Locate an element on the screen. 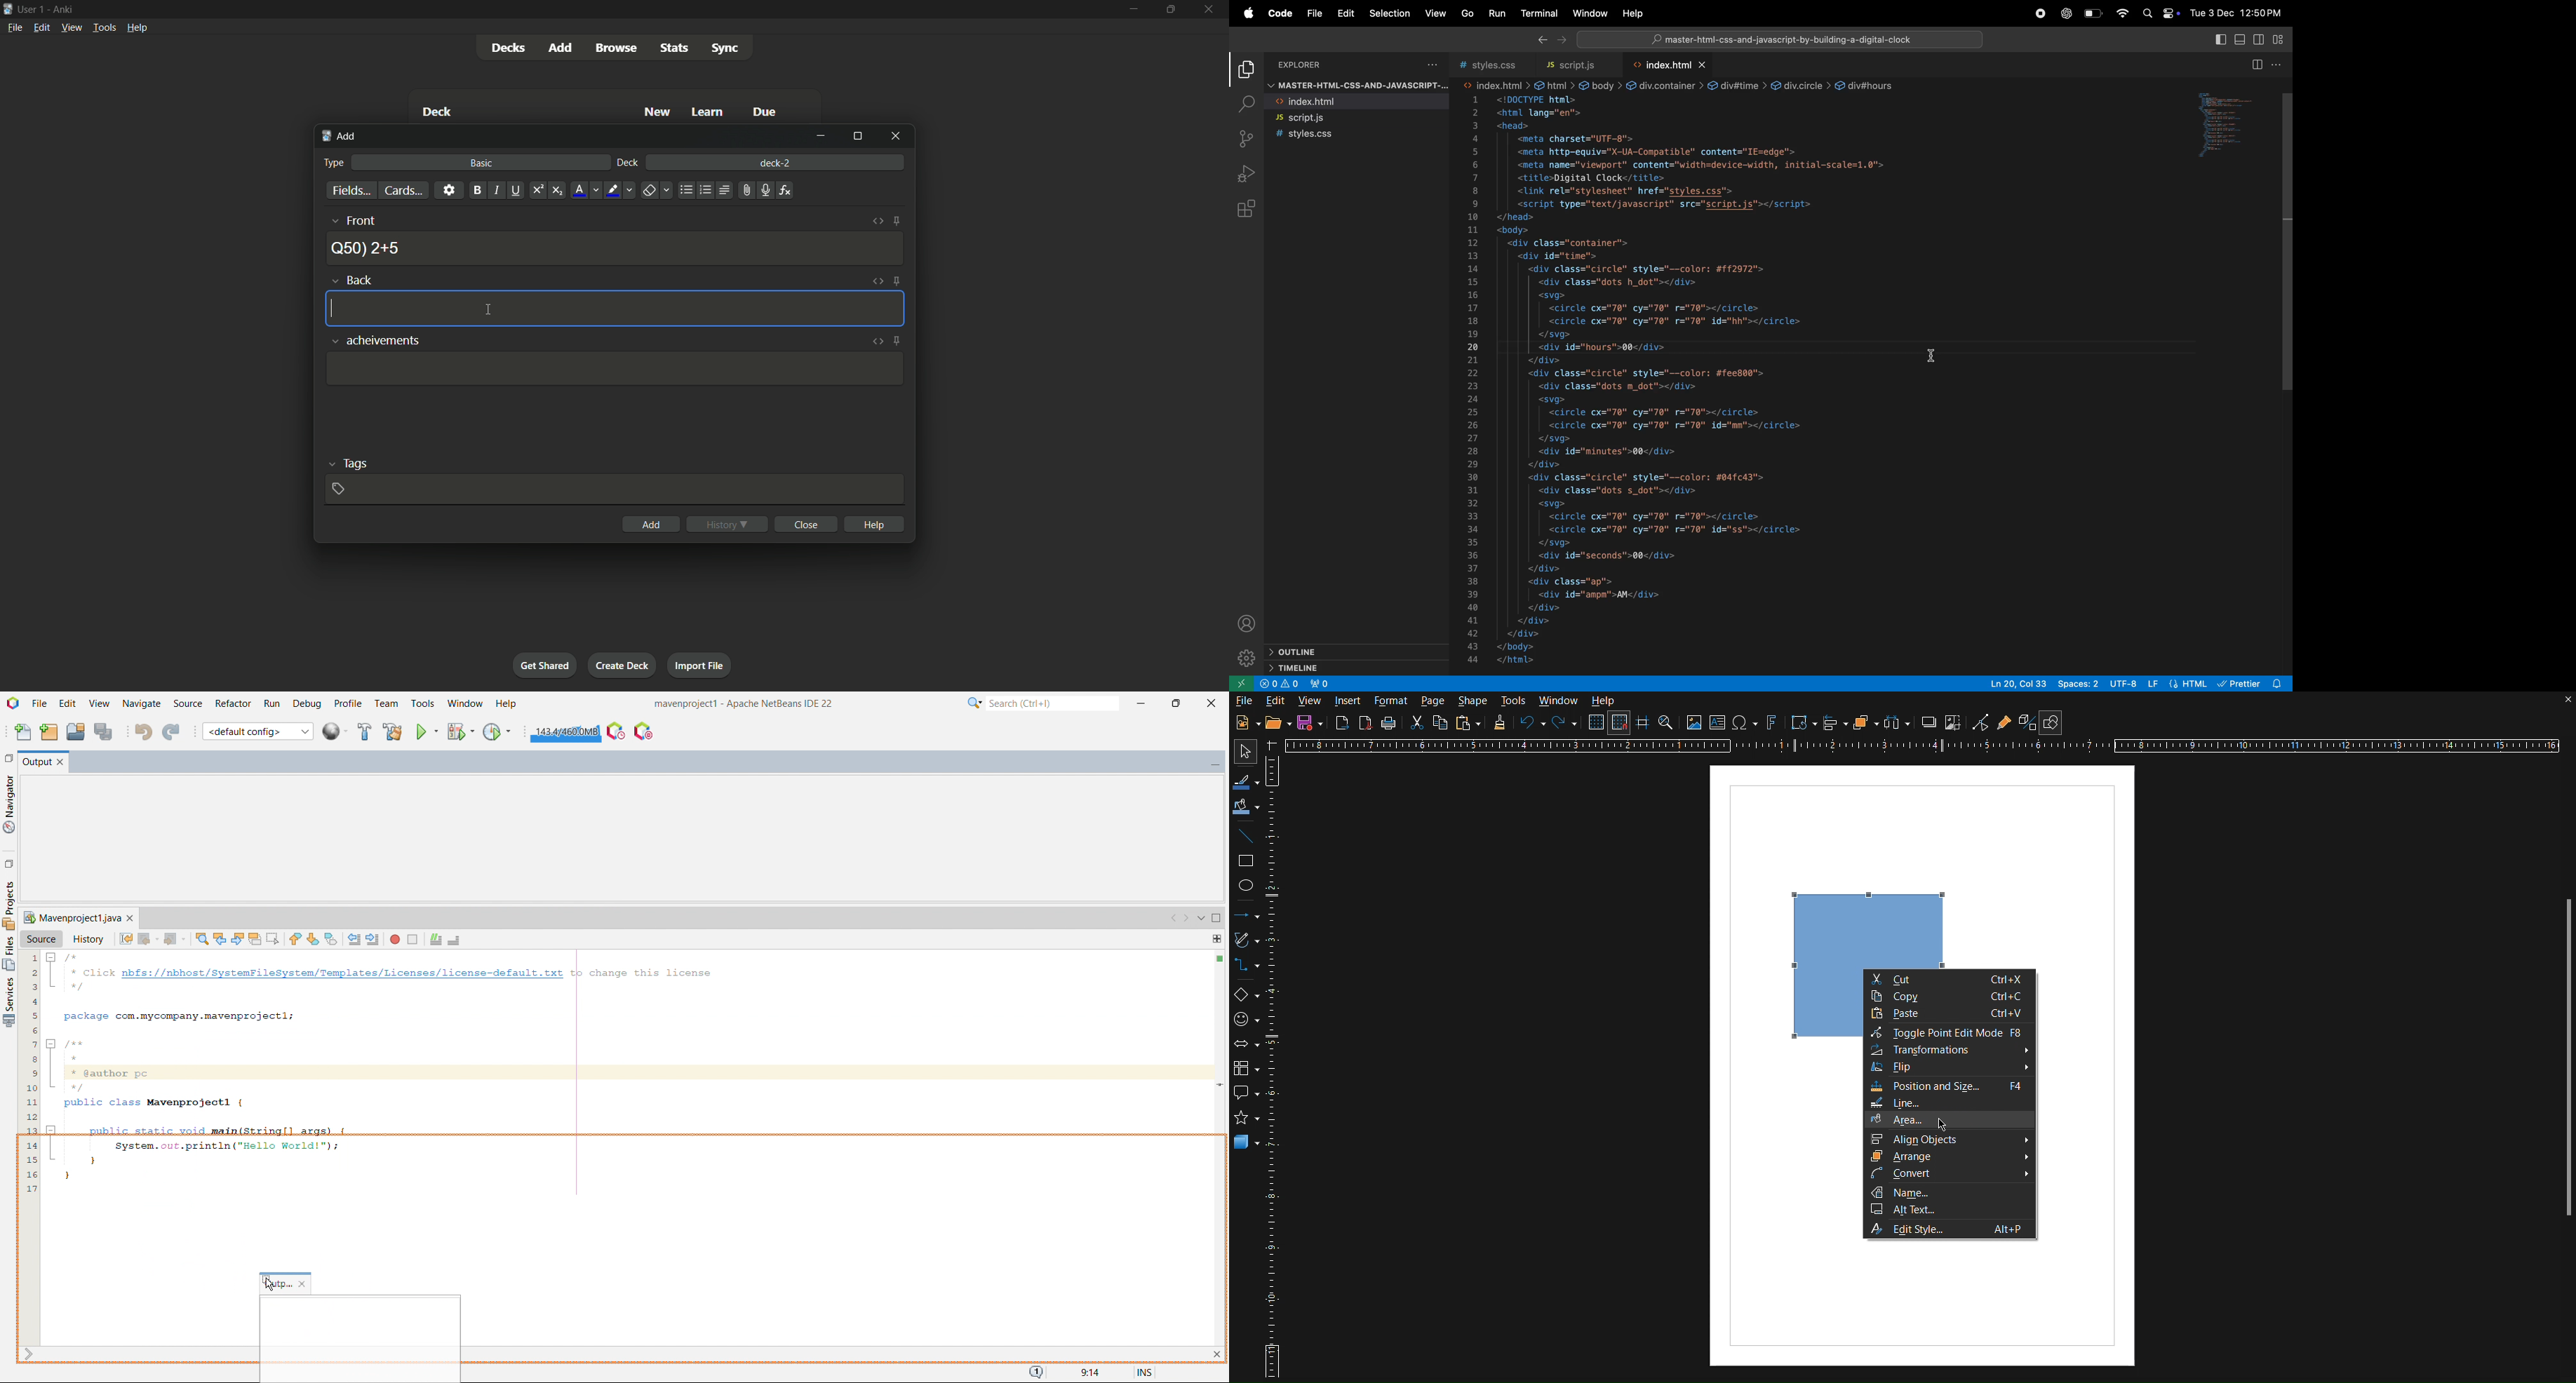  app name is located at coordinates (63, 10).